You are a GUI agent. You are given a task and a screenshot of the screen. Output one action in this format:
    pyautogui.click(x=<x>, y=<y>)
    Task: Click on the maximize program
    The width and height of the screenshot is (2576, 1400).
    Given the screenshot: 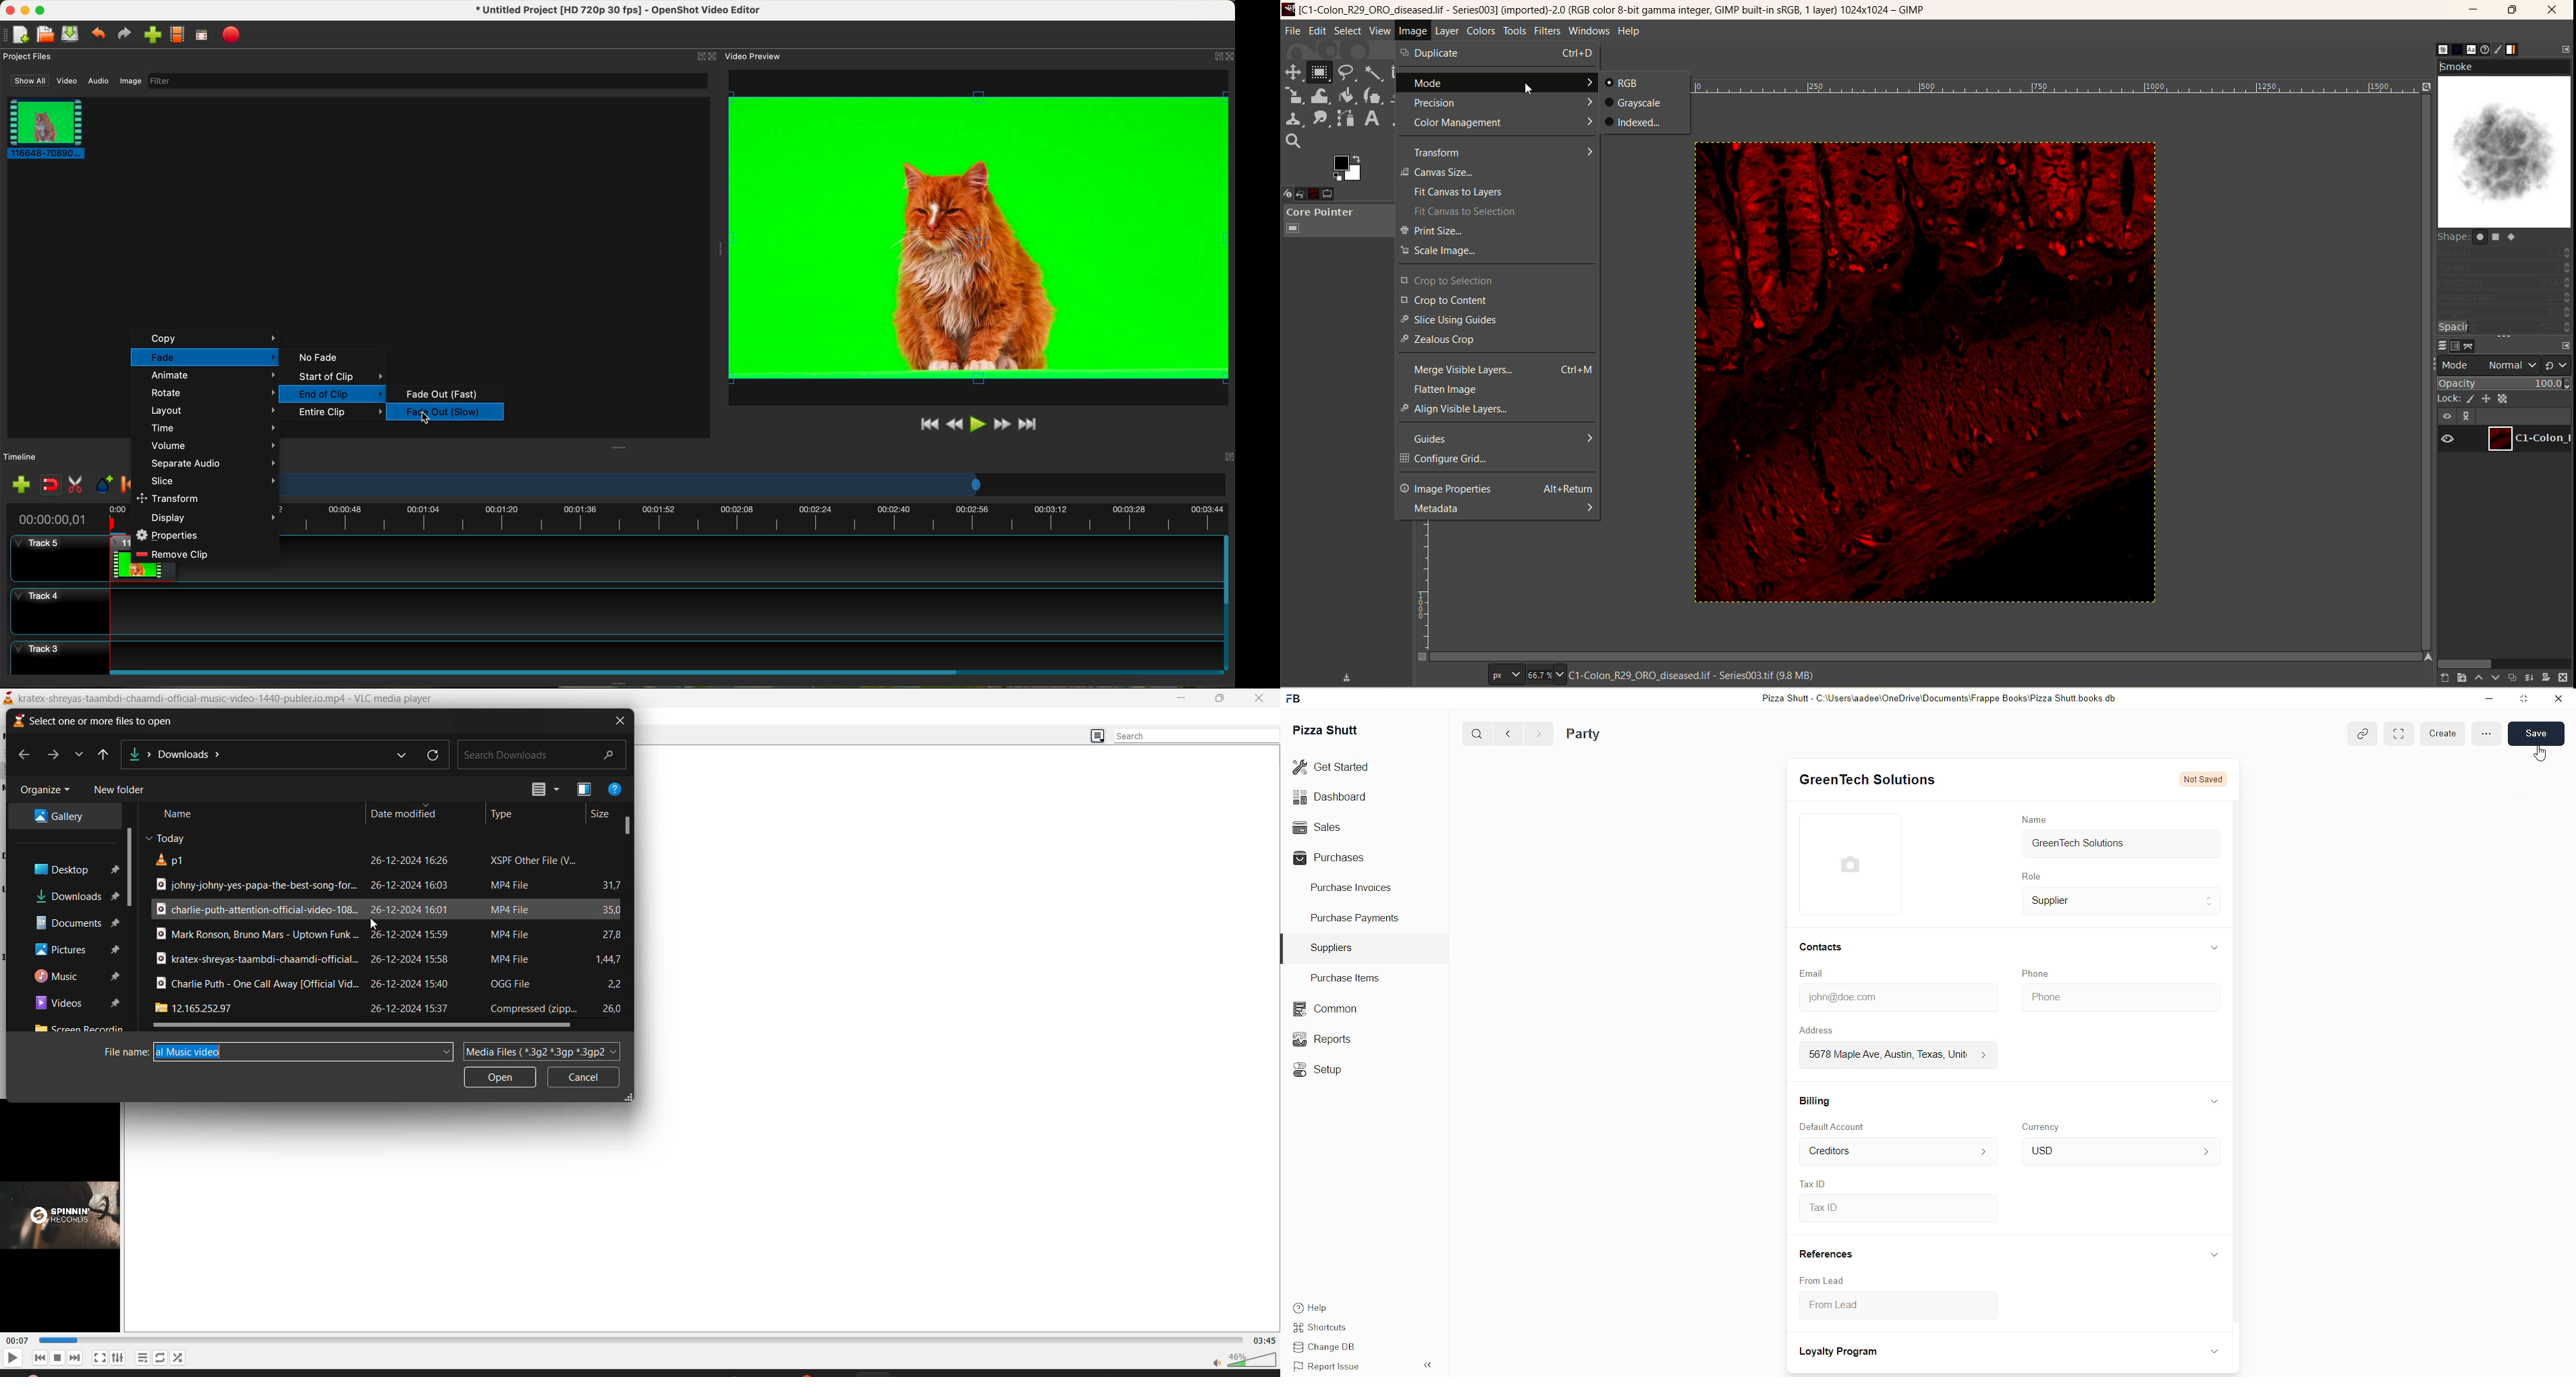 What is the action you would take?
    pyautogui.click(x=42, y=10)
    